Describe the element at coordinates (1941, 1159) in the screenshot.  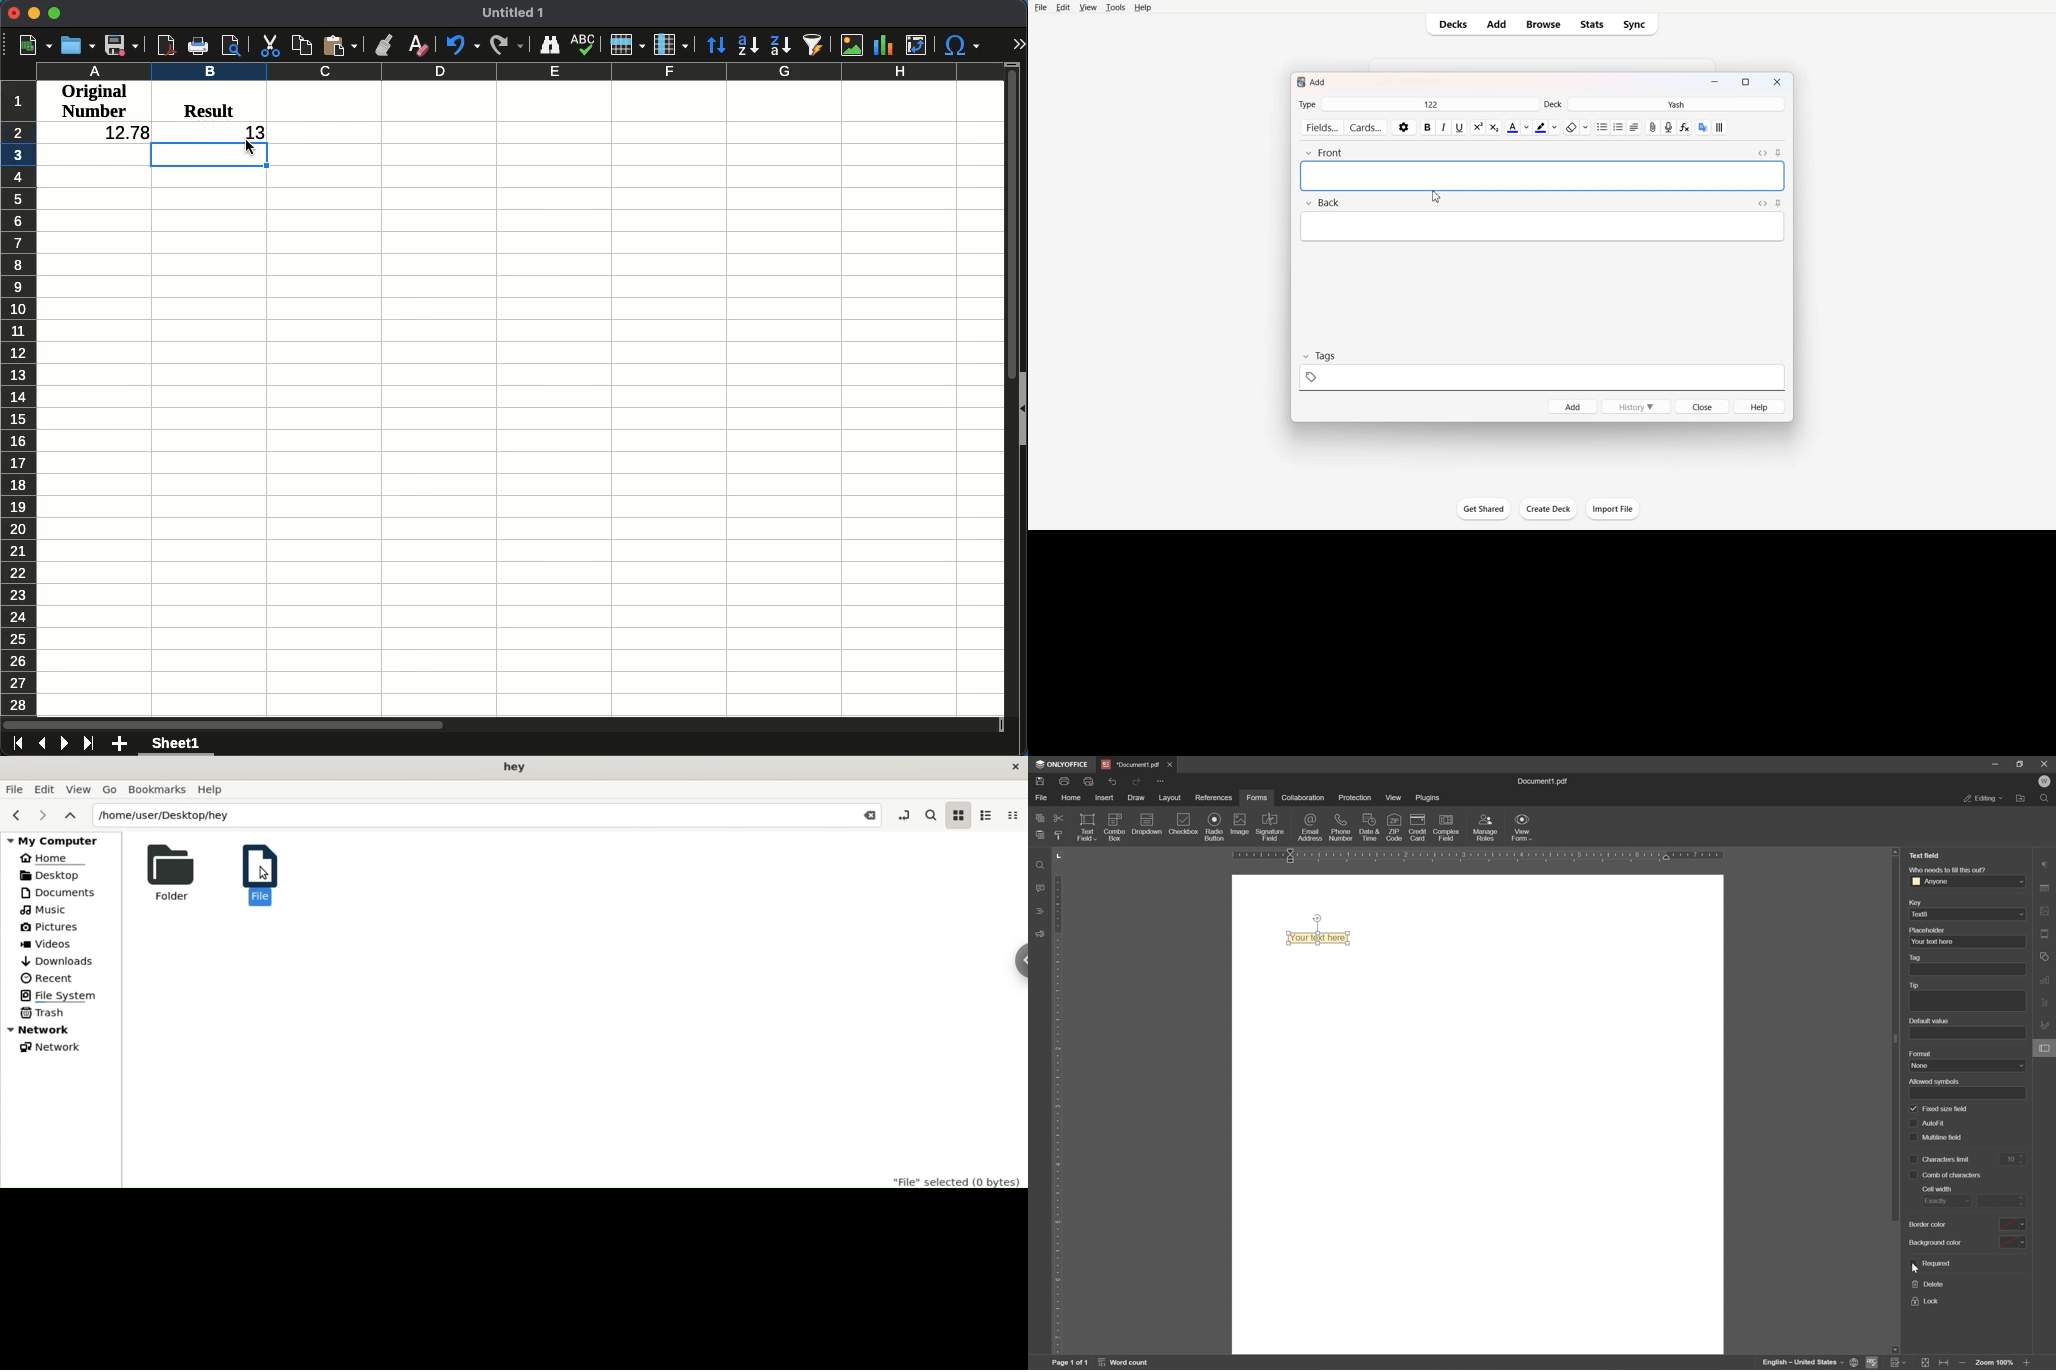
I see `character limit` at that location.